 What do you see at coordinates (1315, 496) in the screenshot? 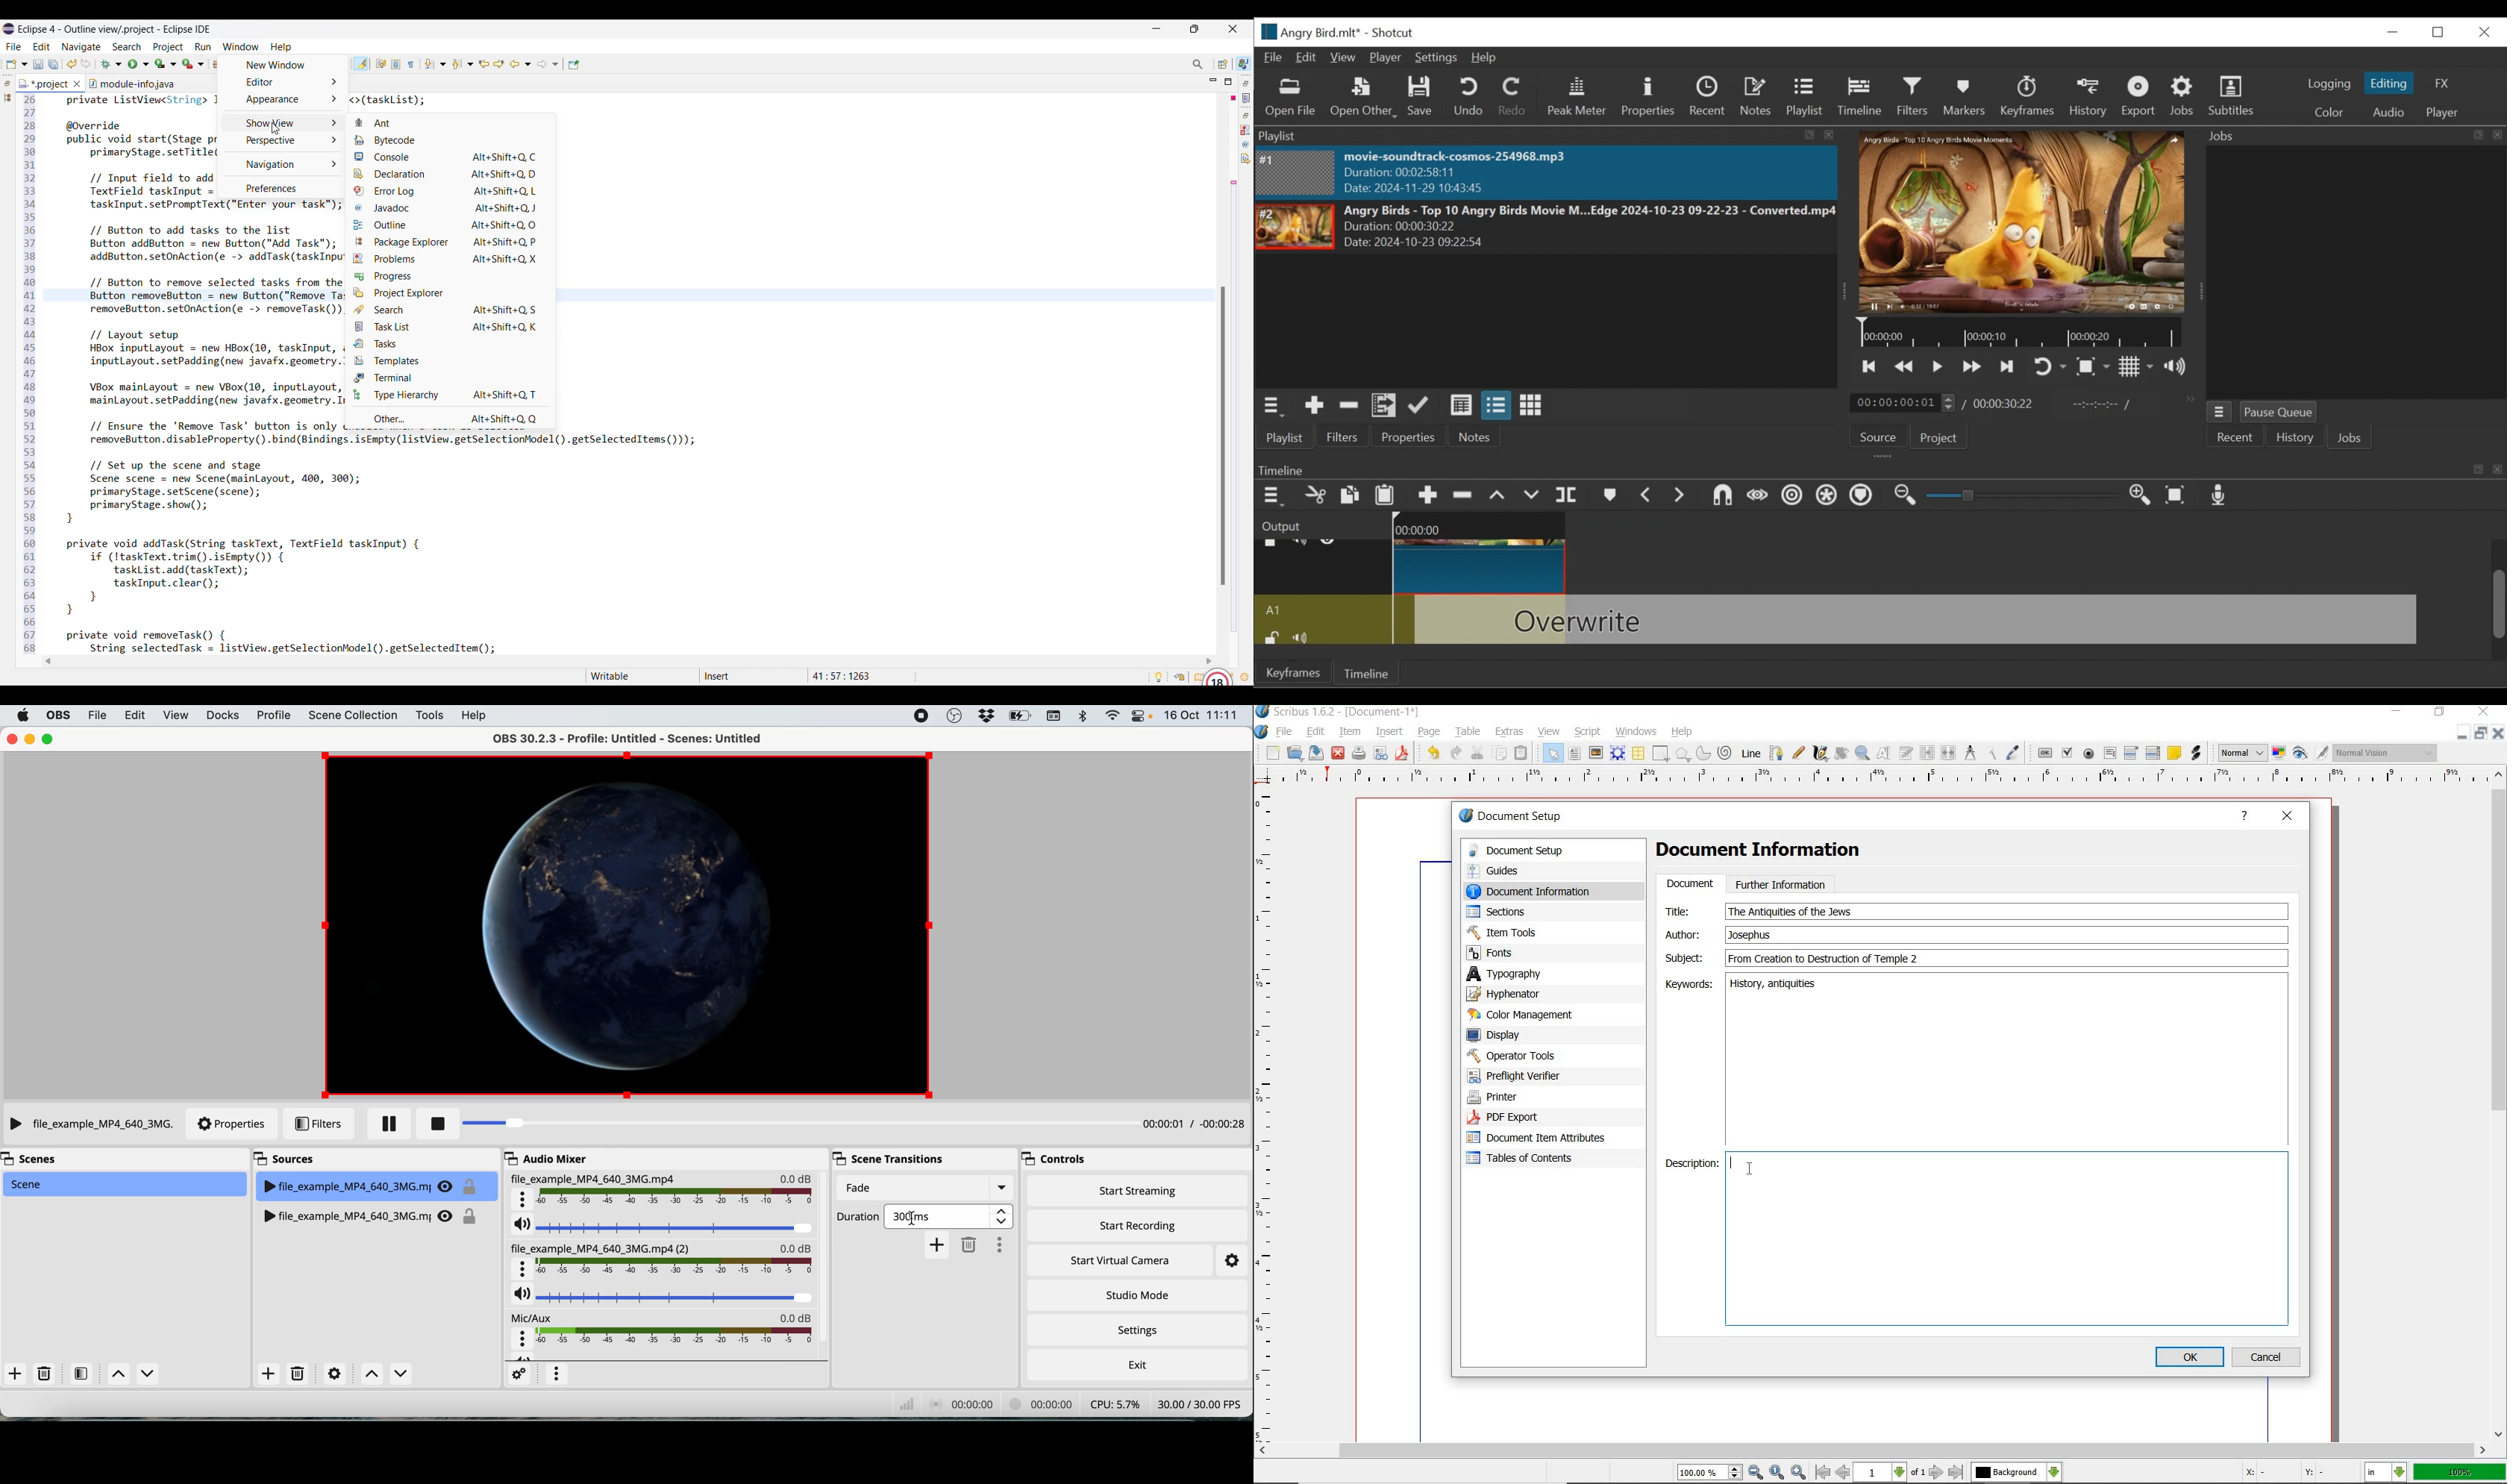
I see `Cut` at bounding box center [1315, 496].